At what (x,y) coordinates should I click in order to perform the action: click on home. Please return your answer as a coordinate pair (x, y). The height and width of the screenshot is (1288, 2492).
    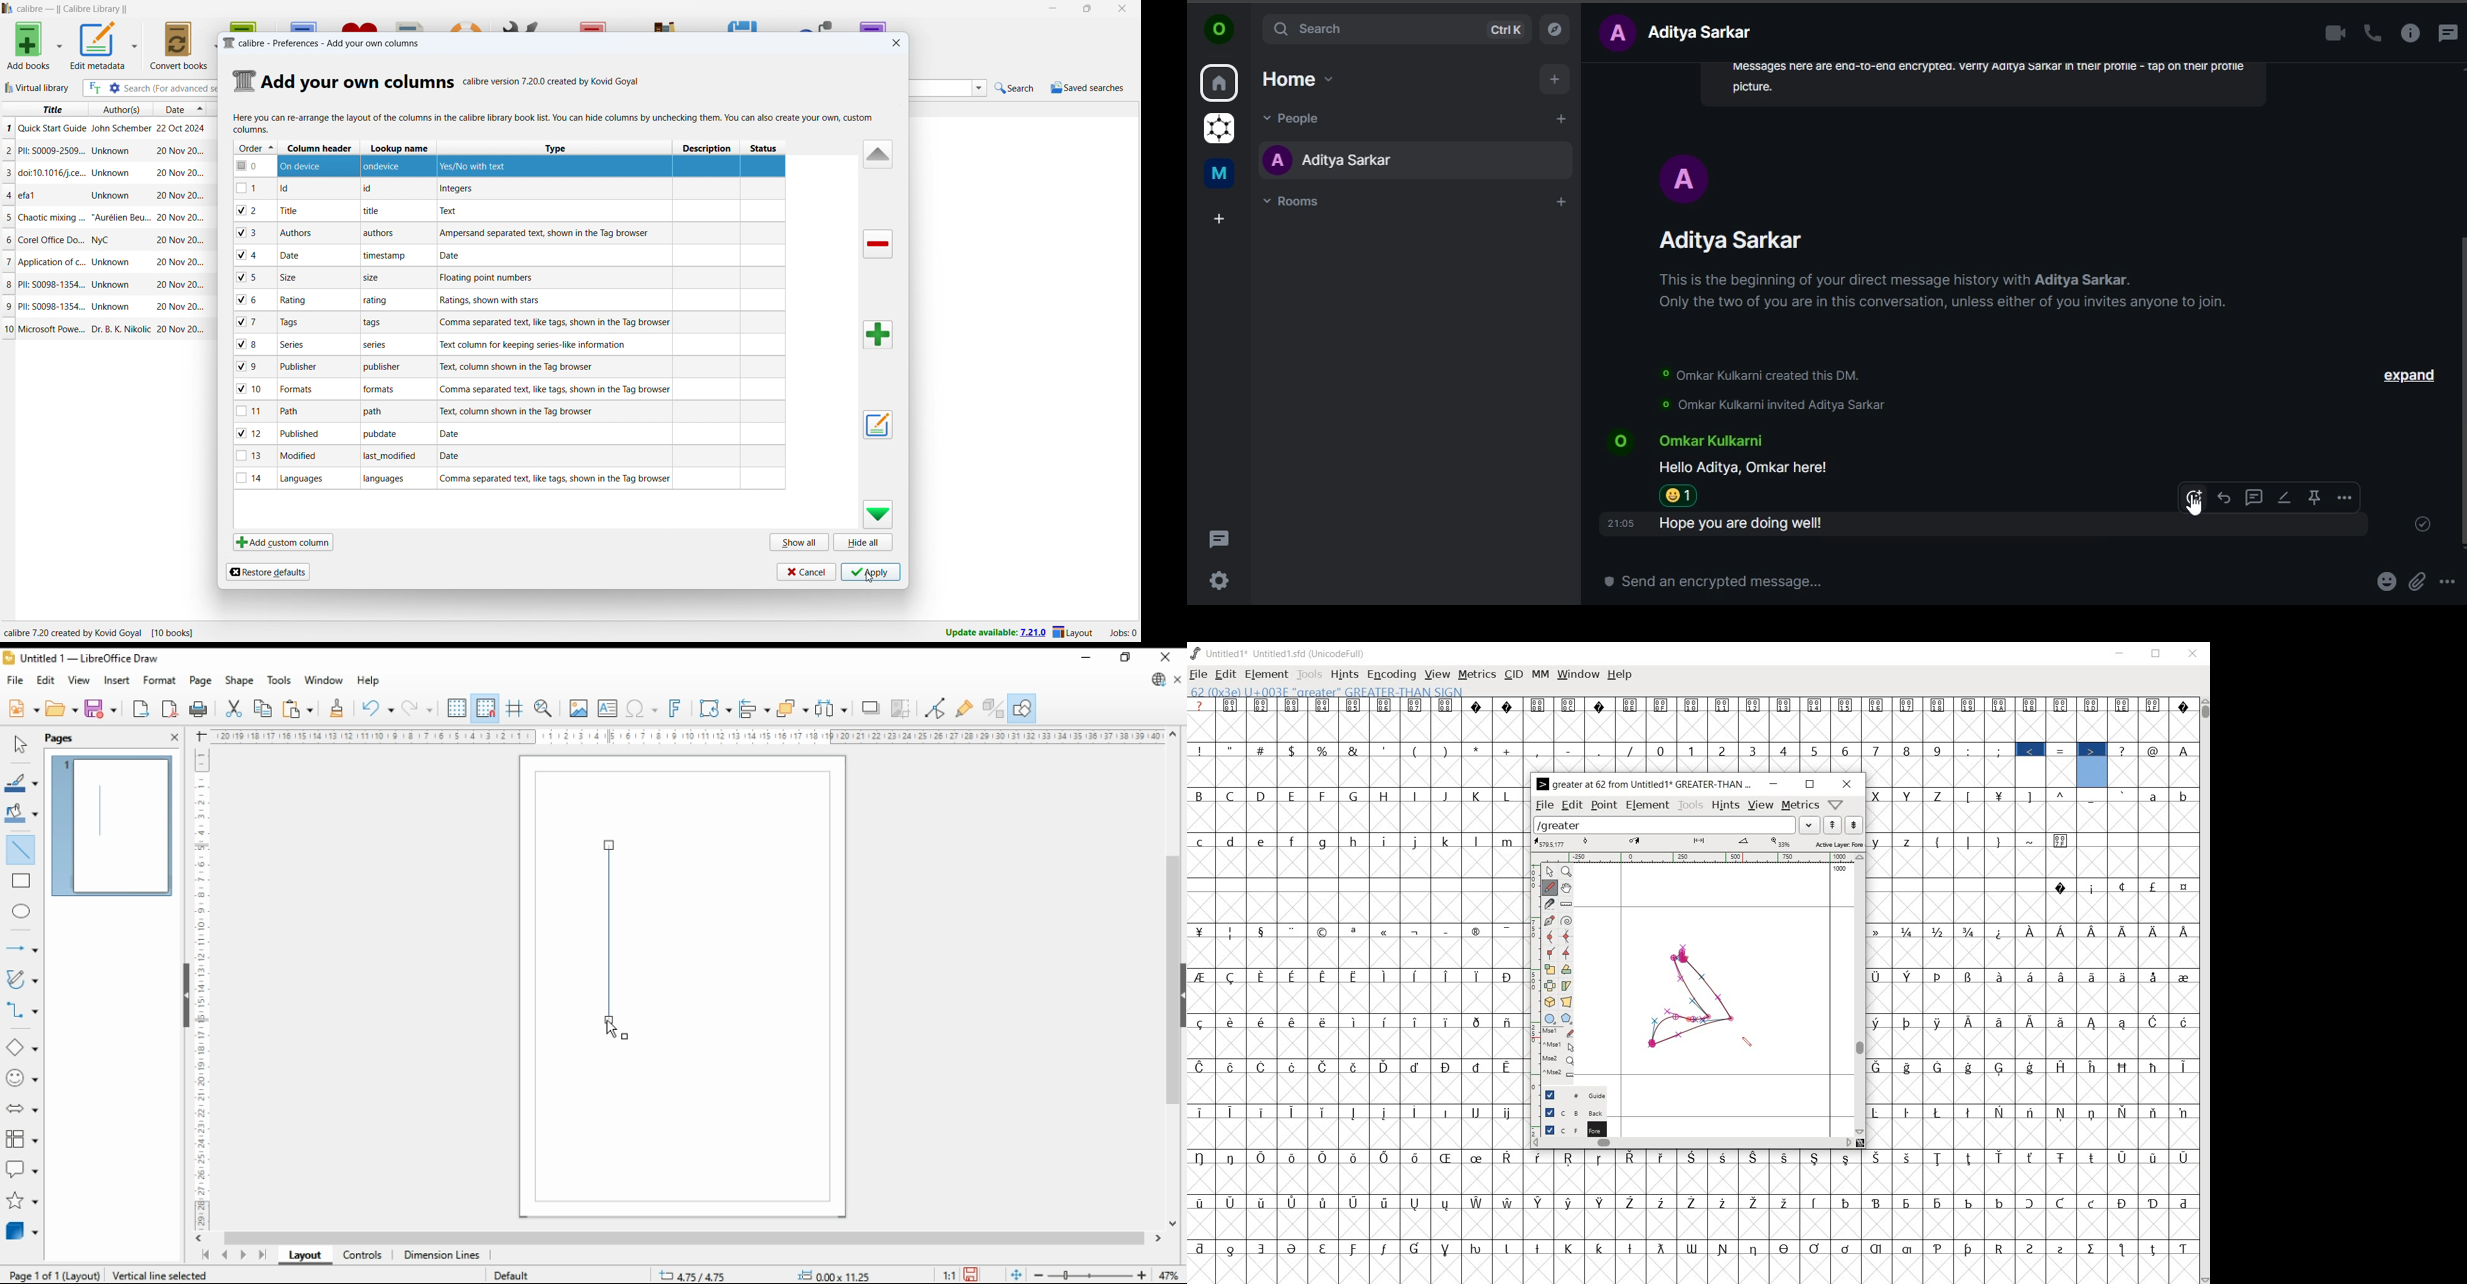
    Looking at the image, I should click on (1220, 85).